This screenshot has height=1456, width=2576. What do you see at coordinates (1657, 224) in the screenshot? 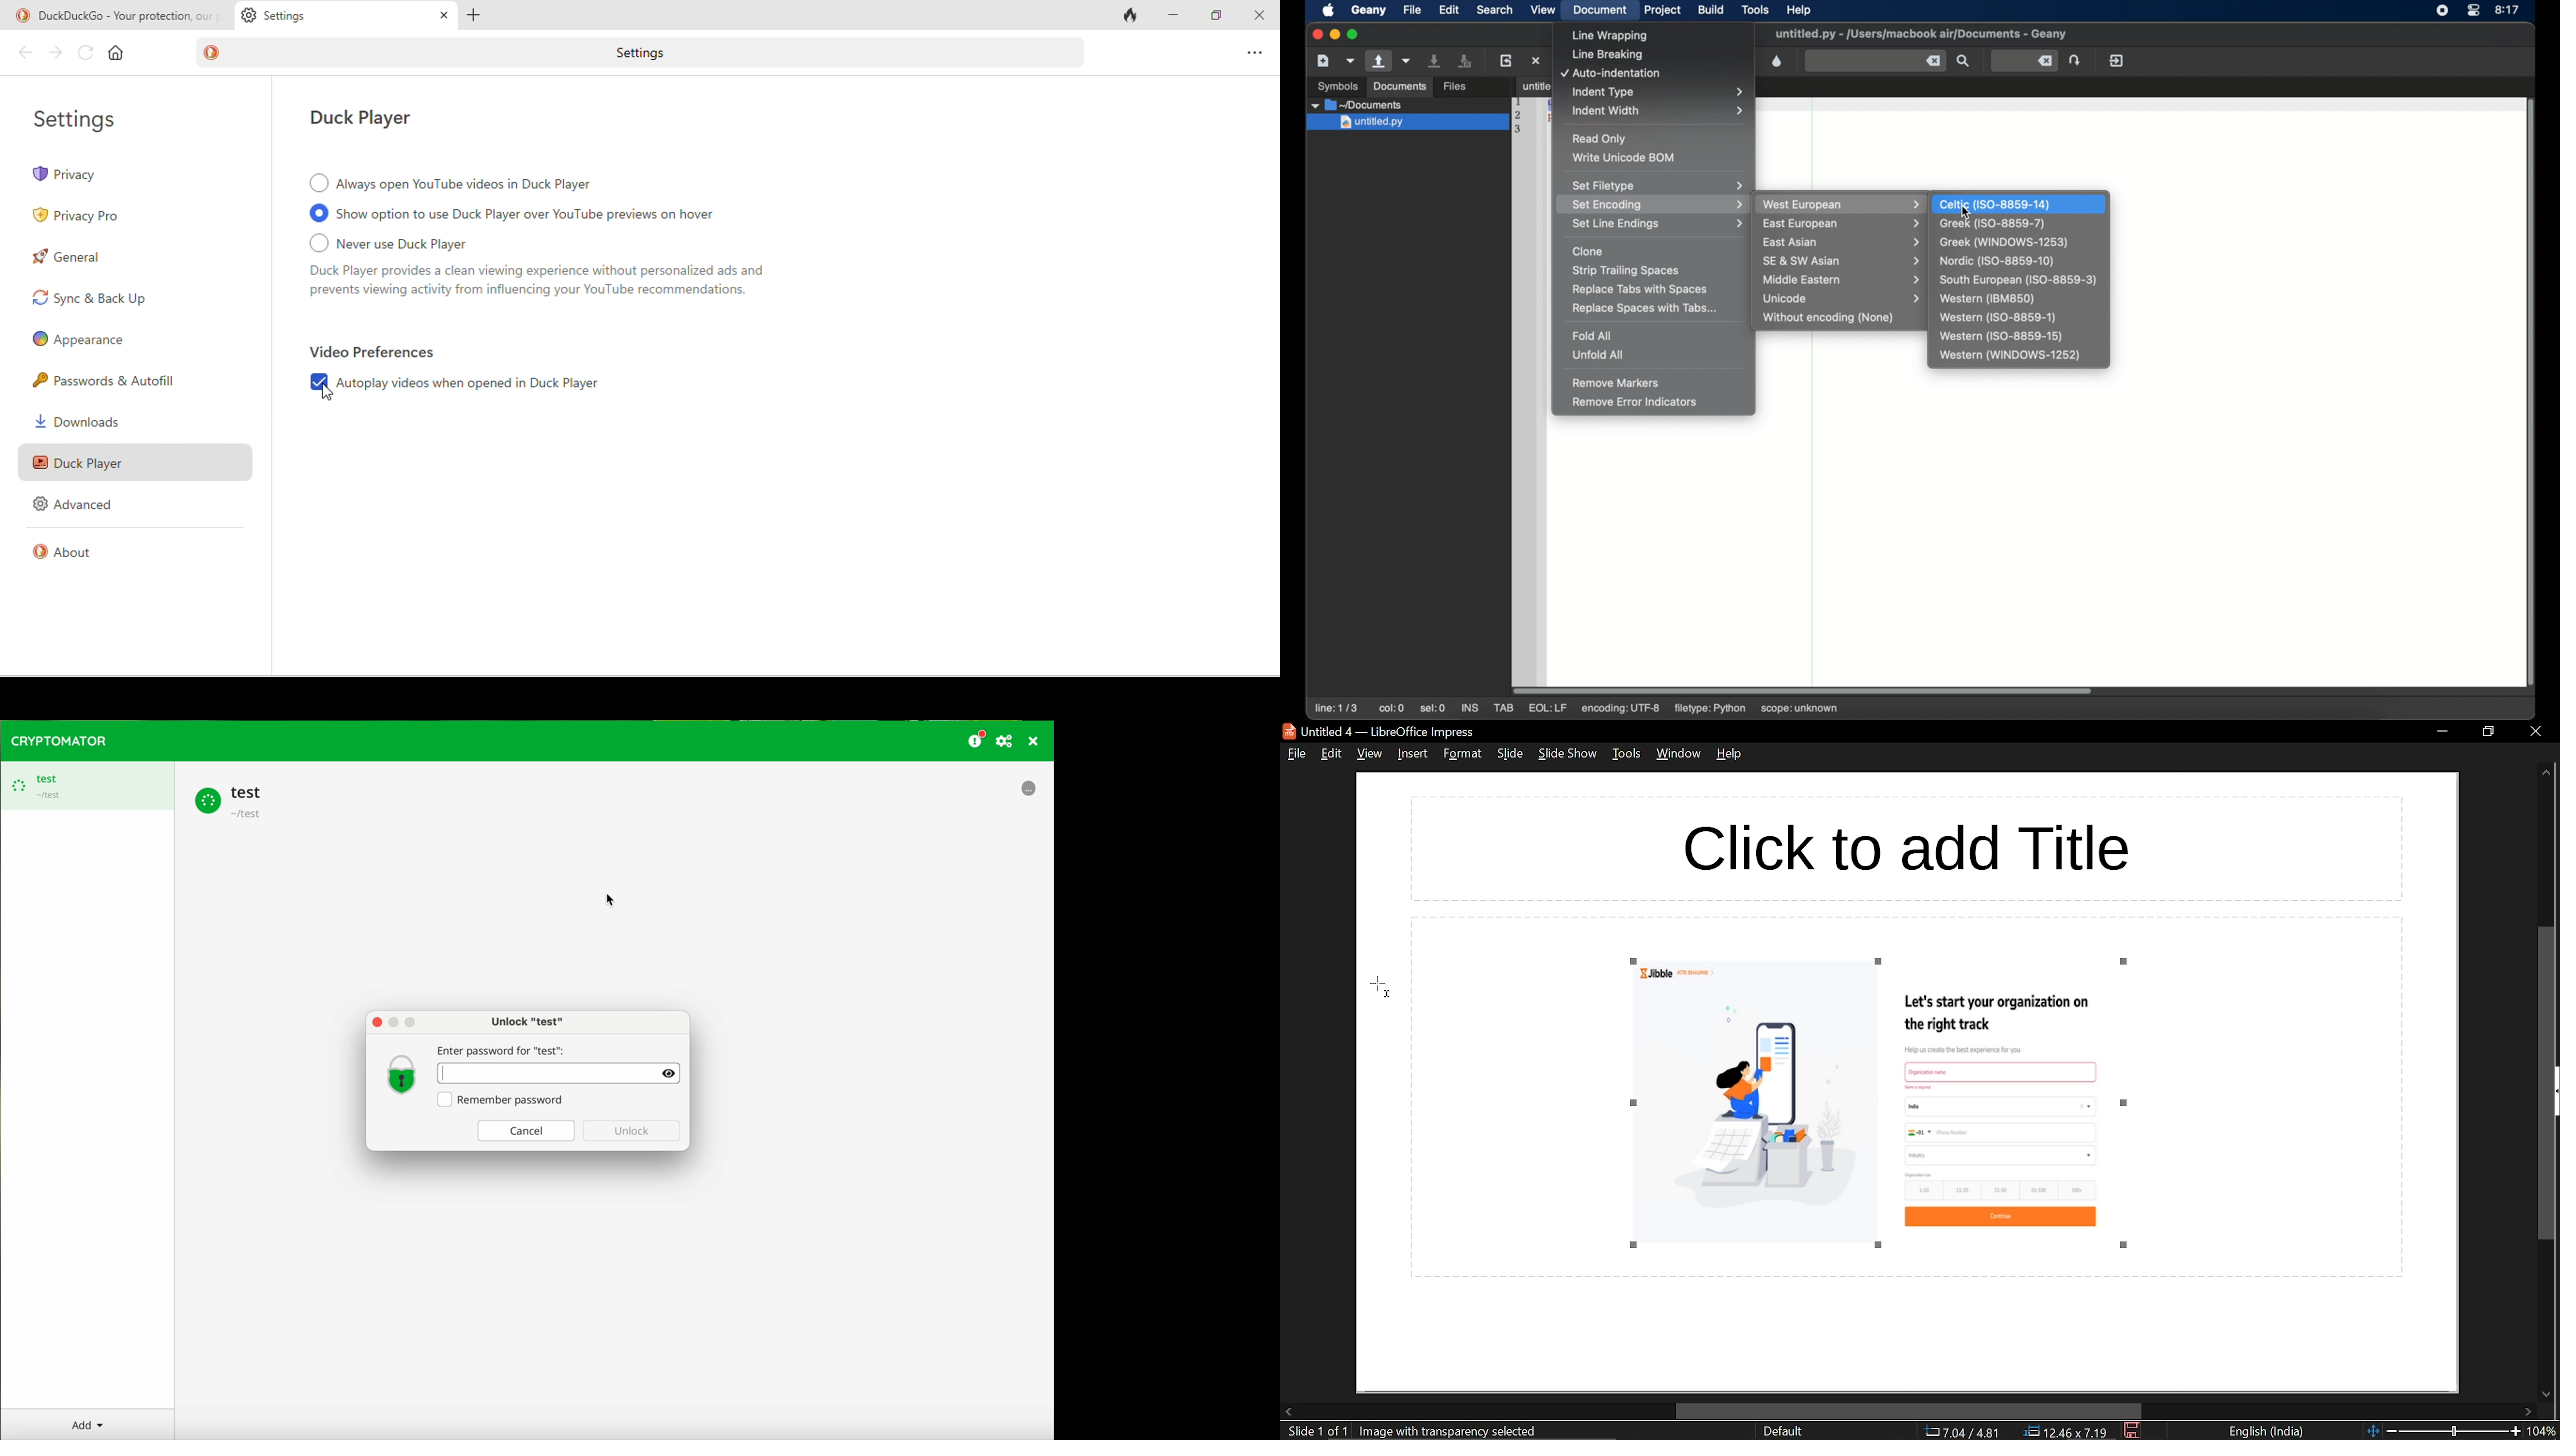
I see `set line endings menu` at bounding box center [1657, 224].